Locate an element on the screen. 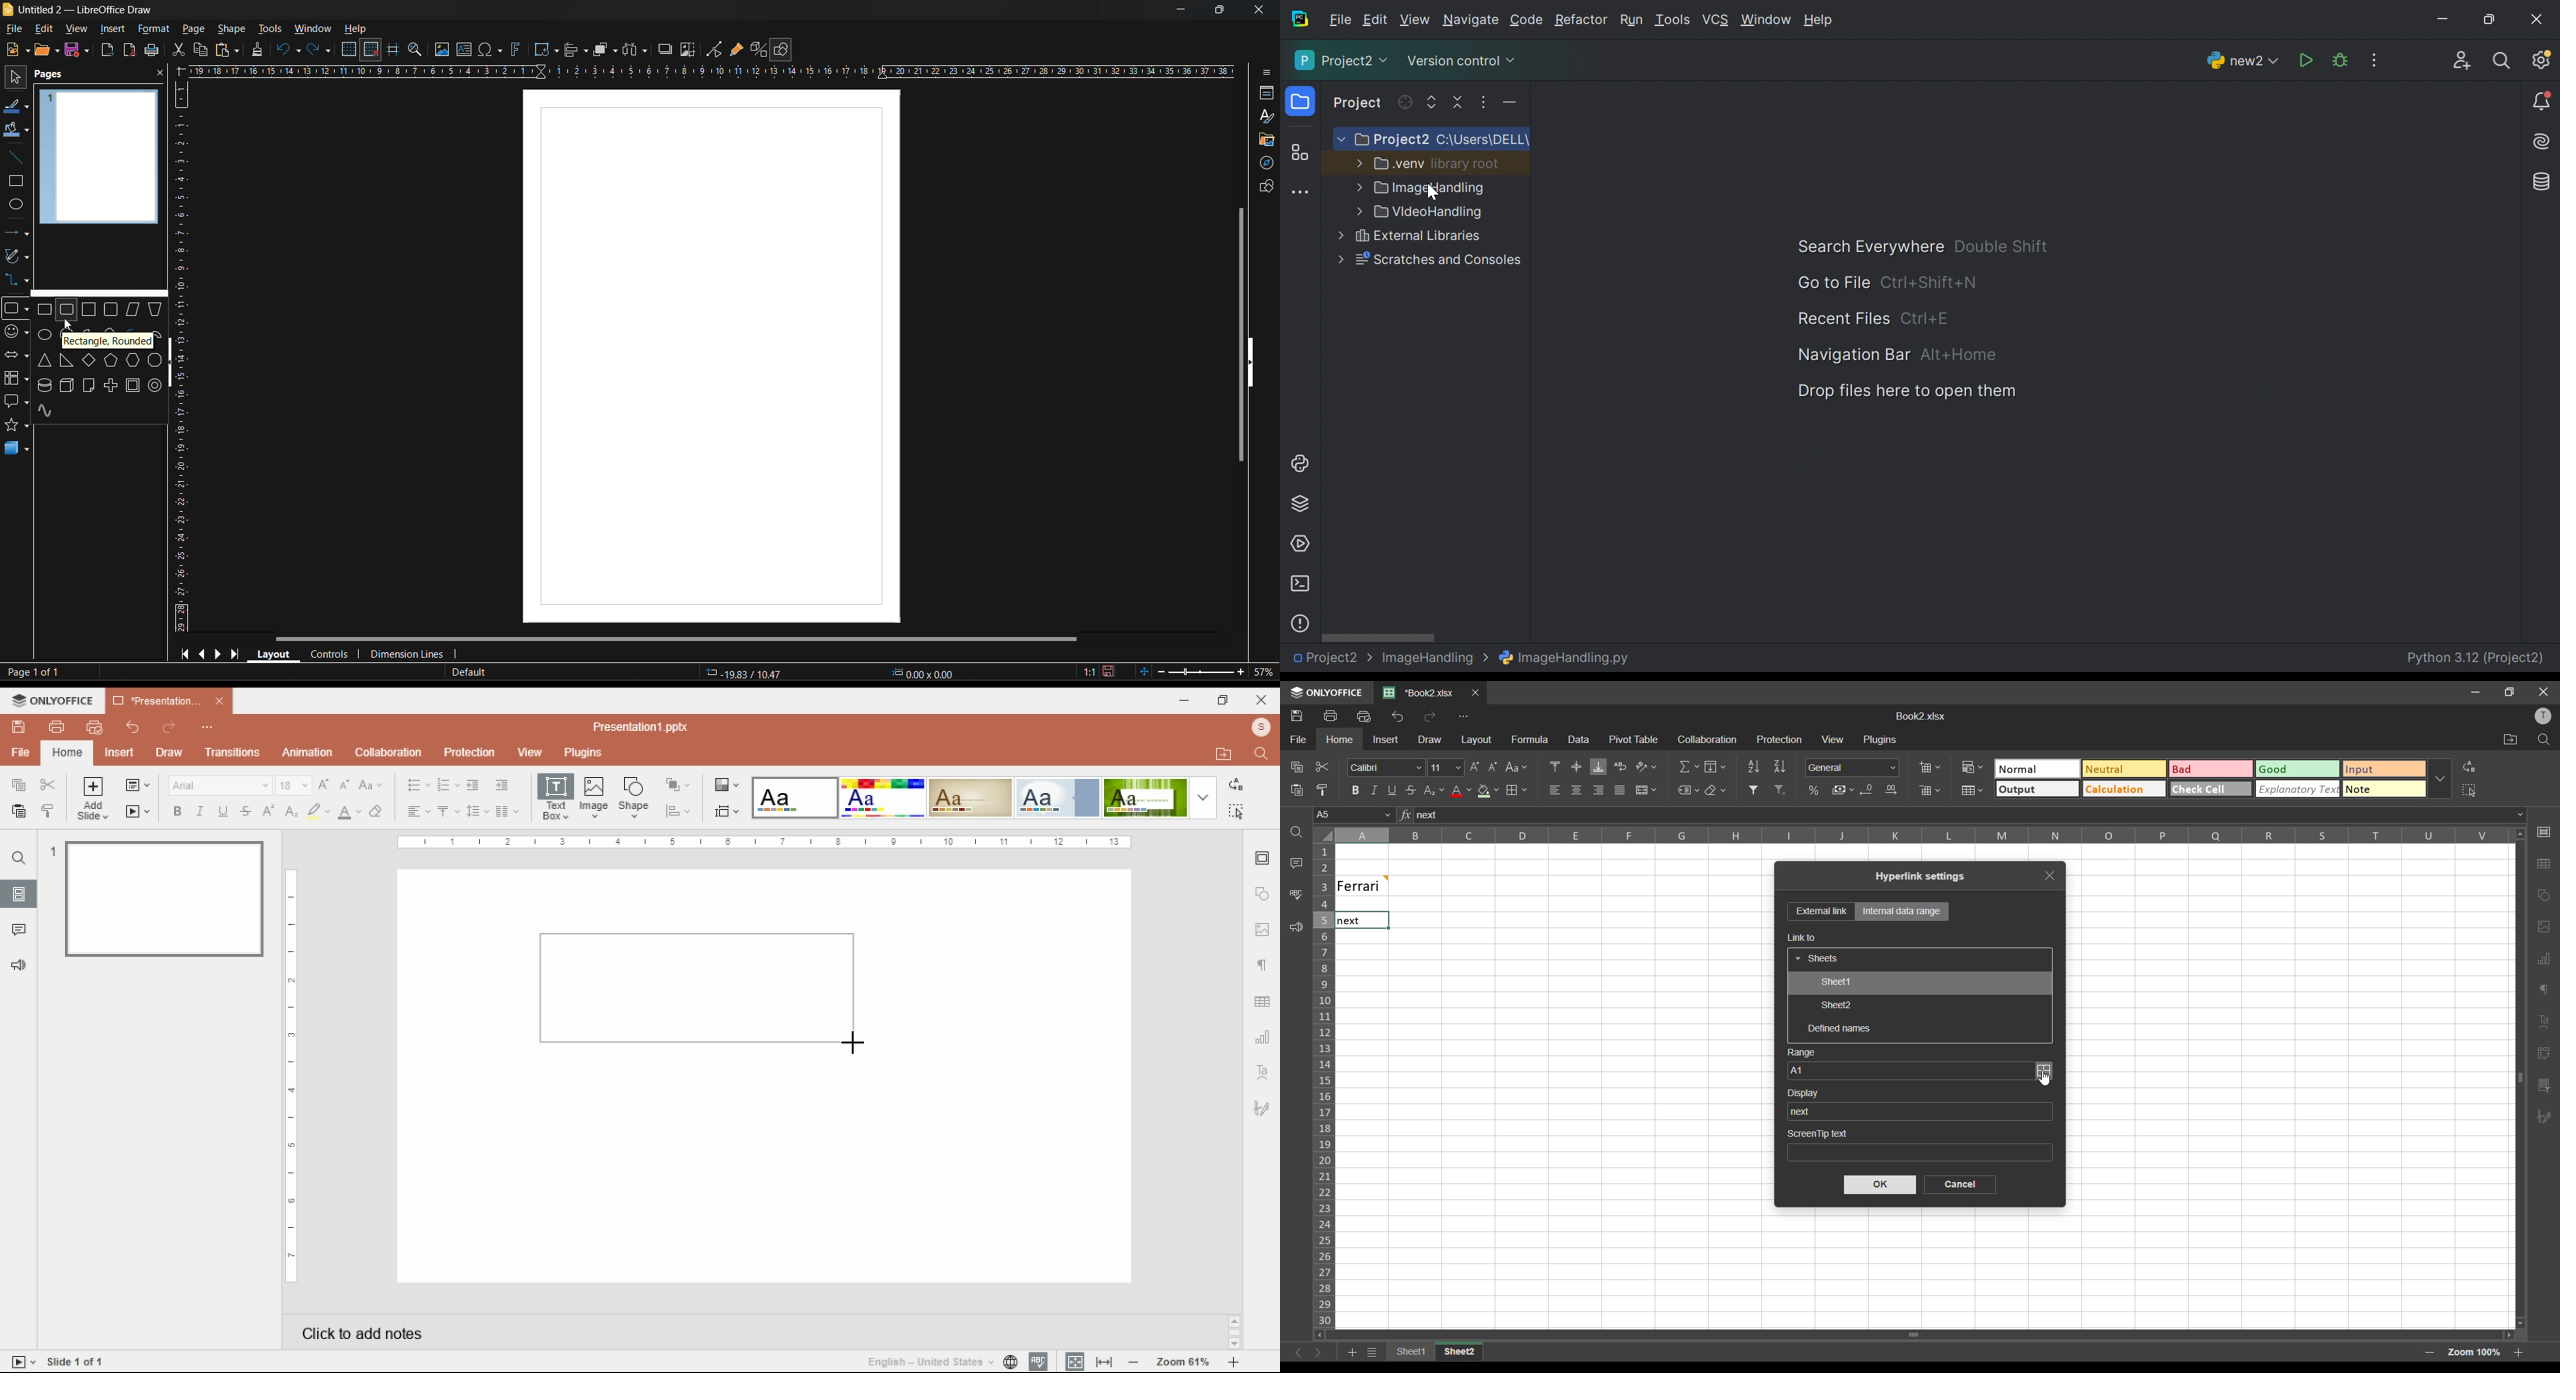 The height and width of the screenshot is (1400, 2576). file is located at coordinates (20, 752).